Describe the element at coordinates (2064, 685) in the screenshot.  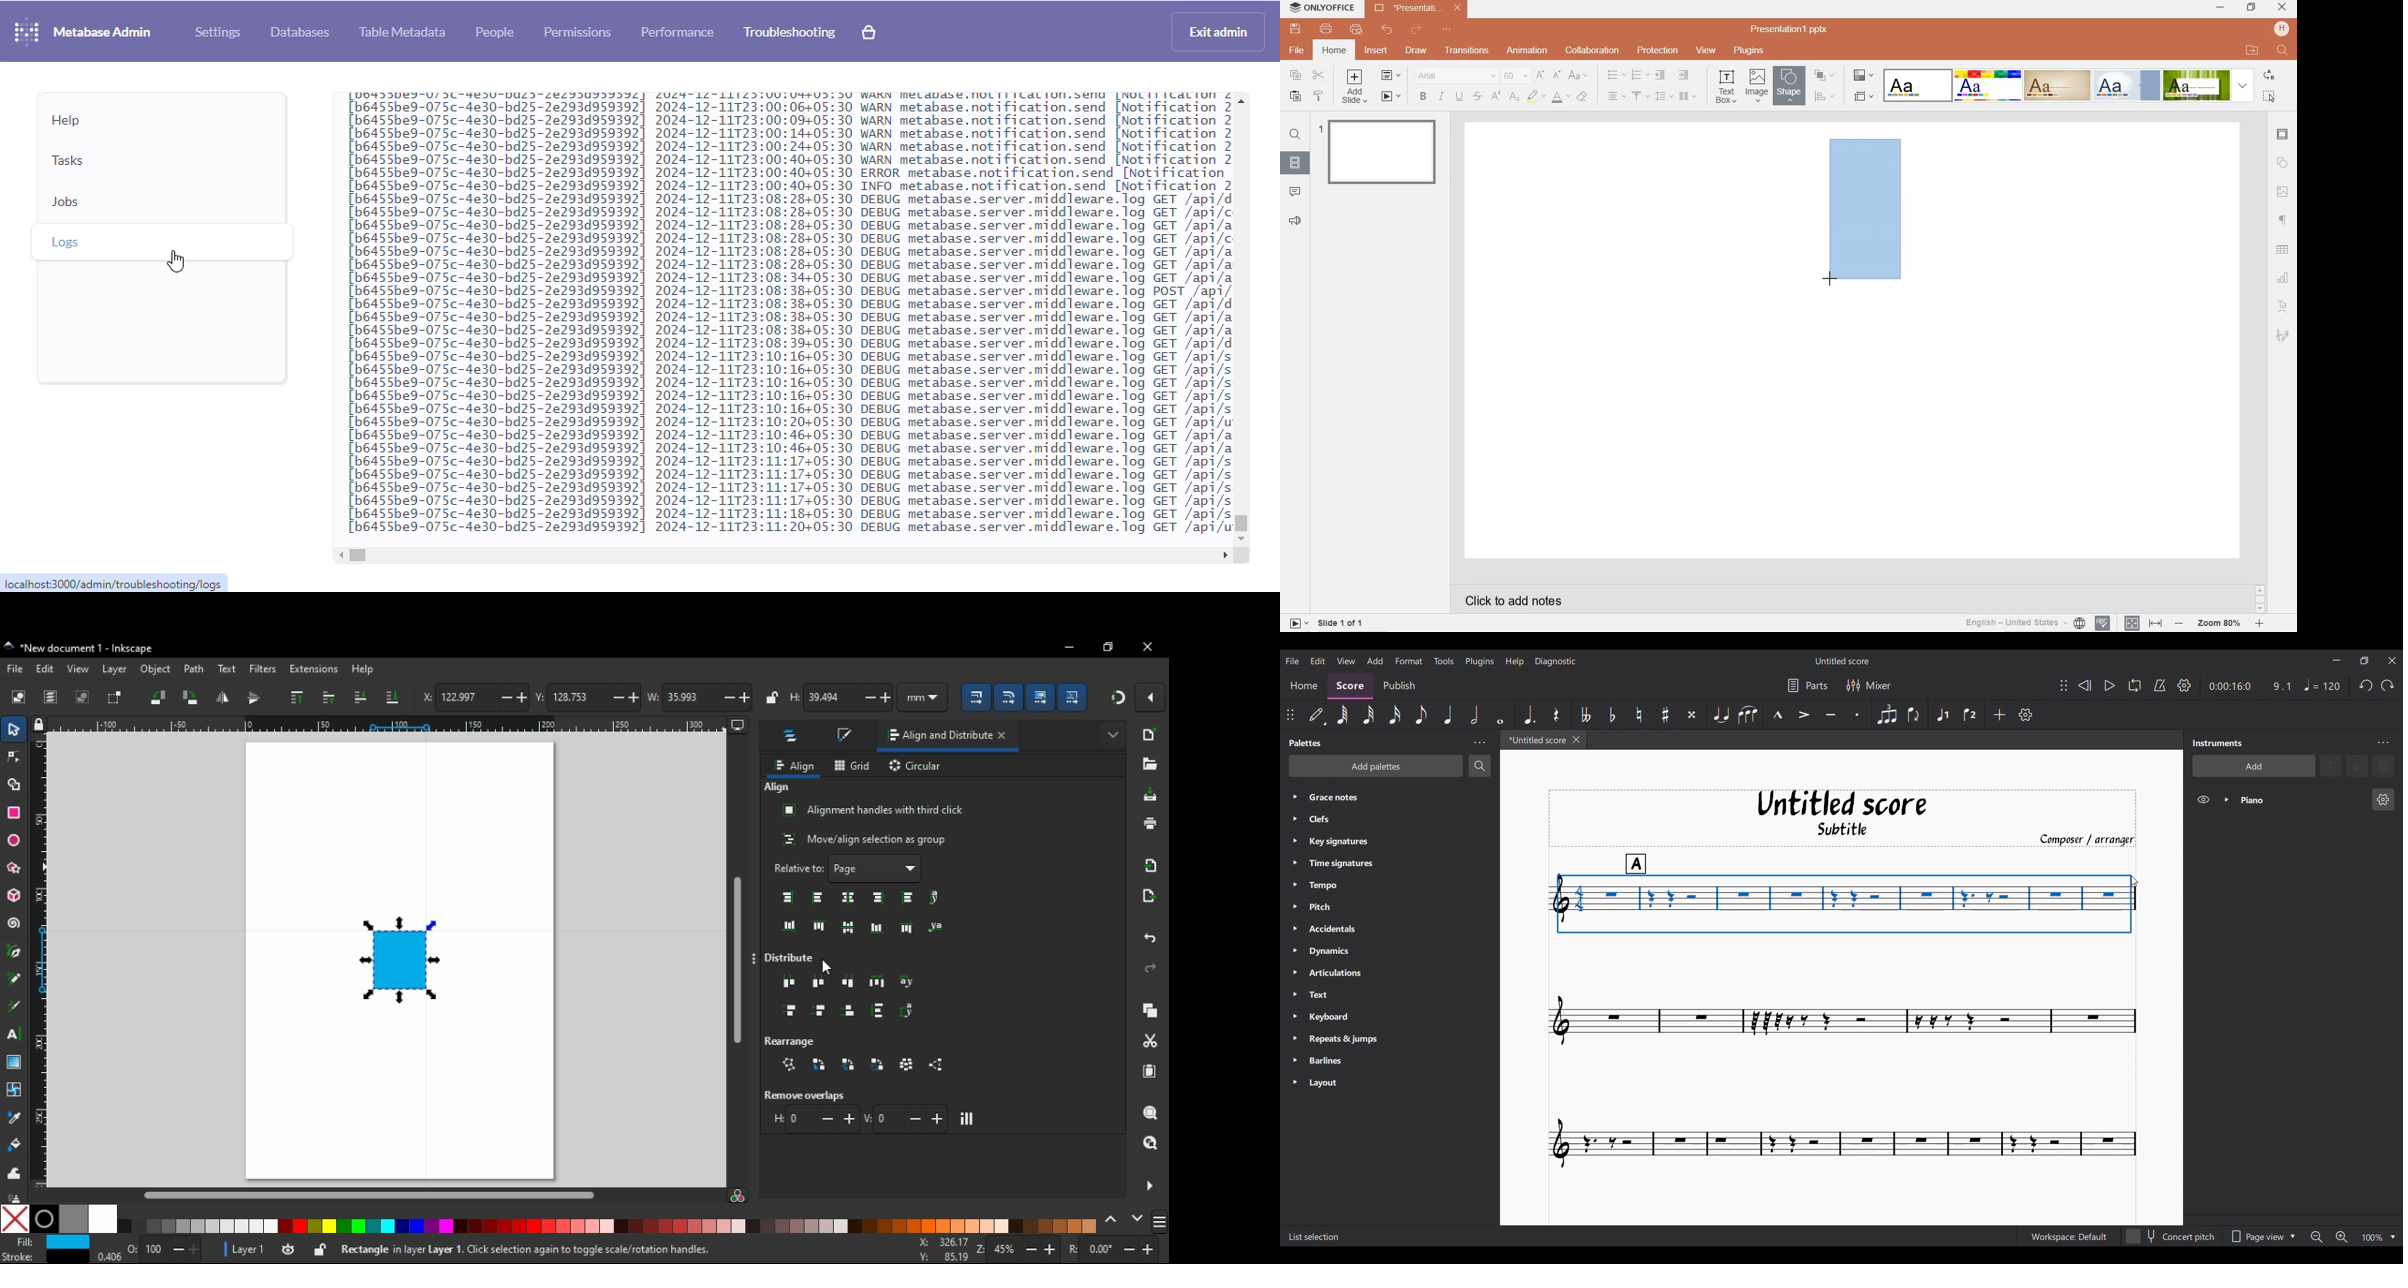
I see `Change position of toolbar attached` at that location.